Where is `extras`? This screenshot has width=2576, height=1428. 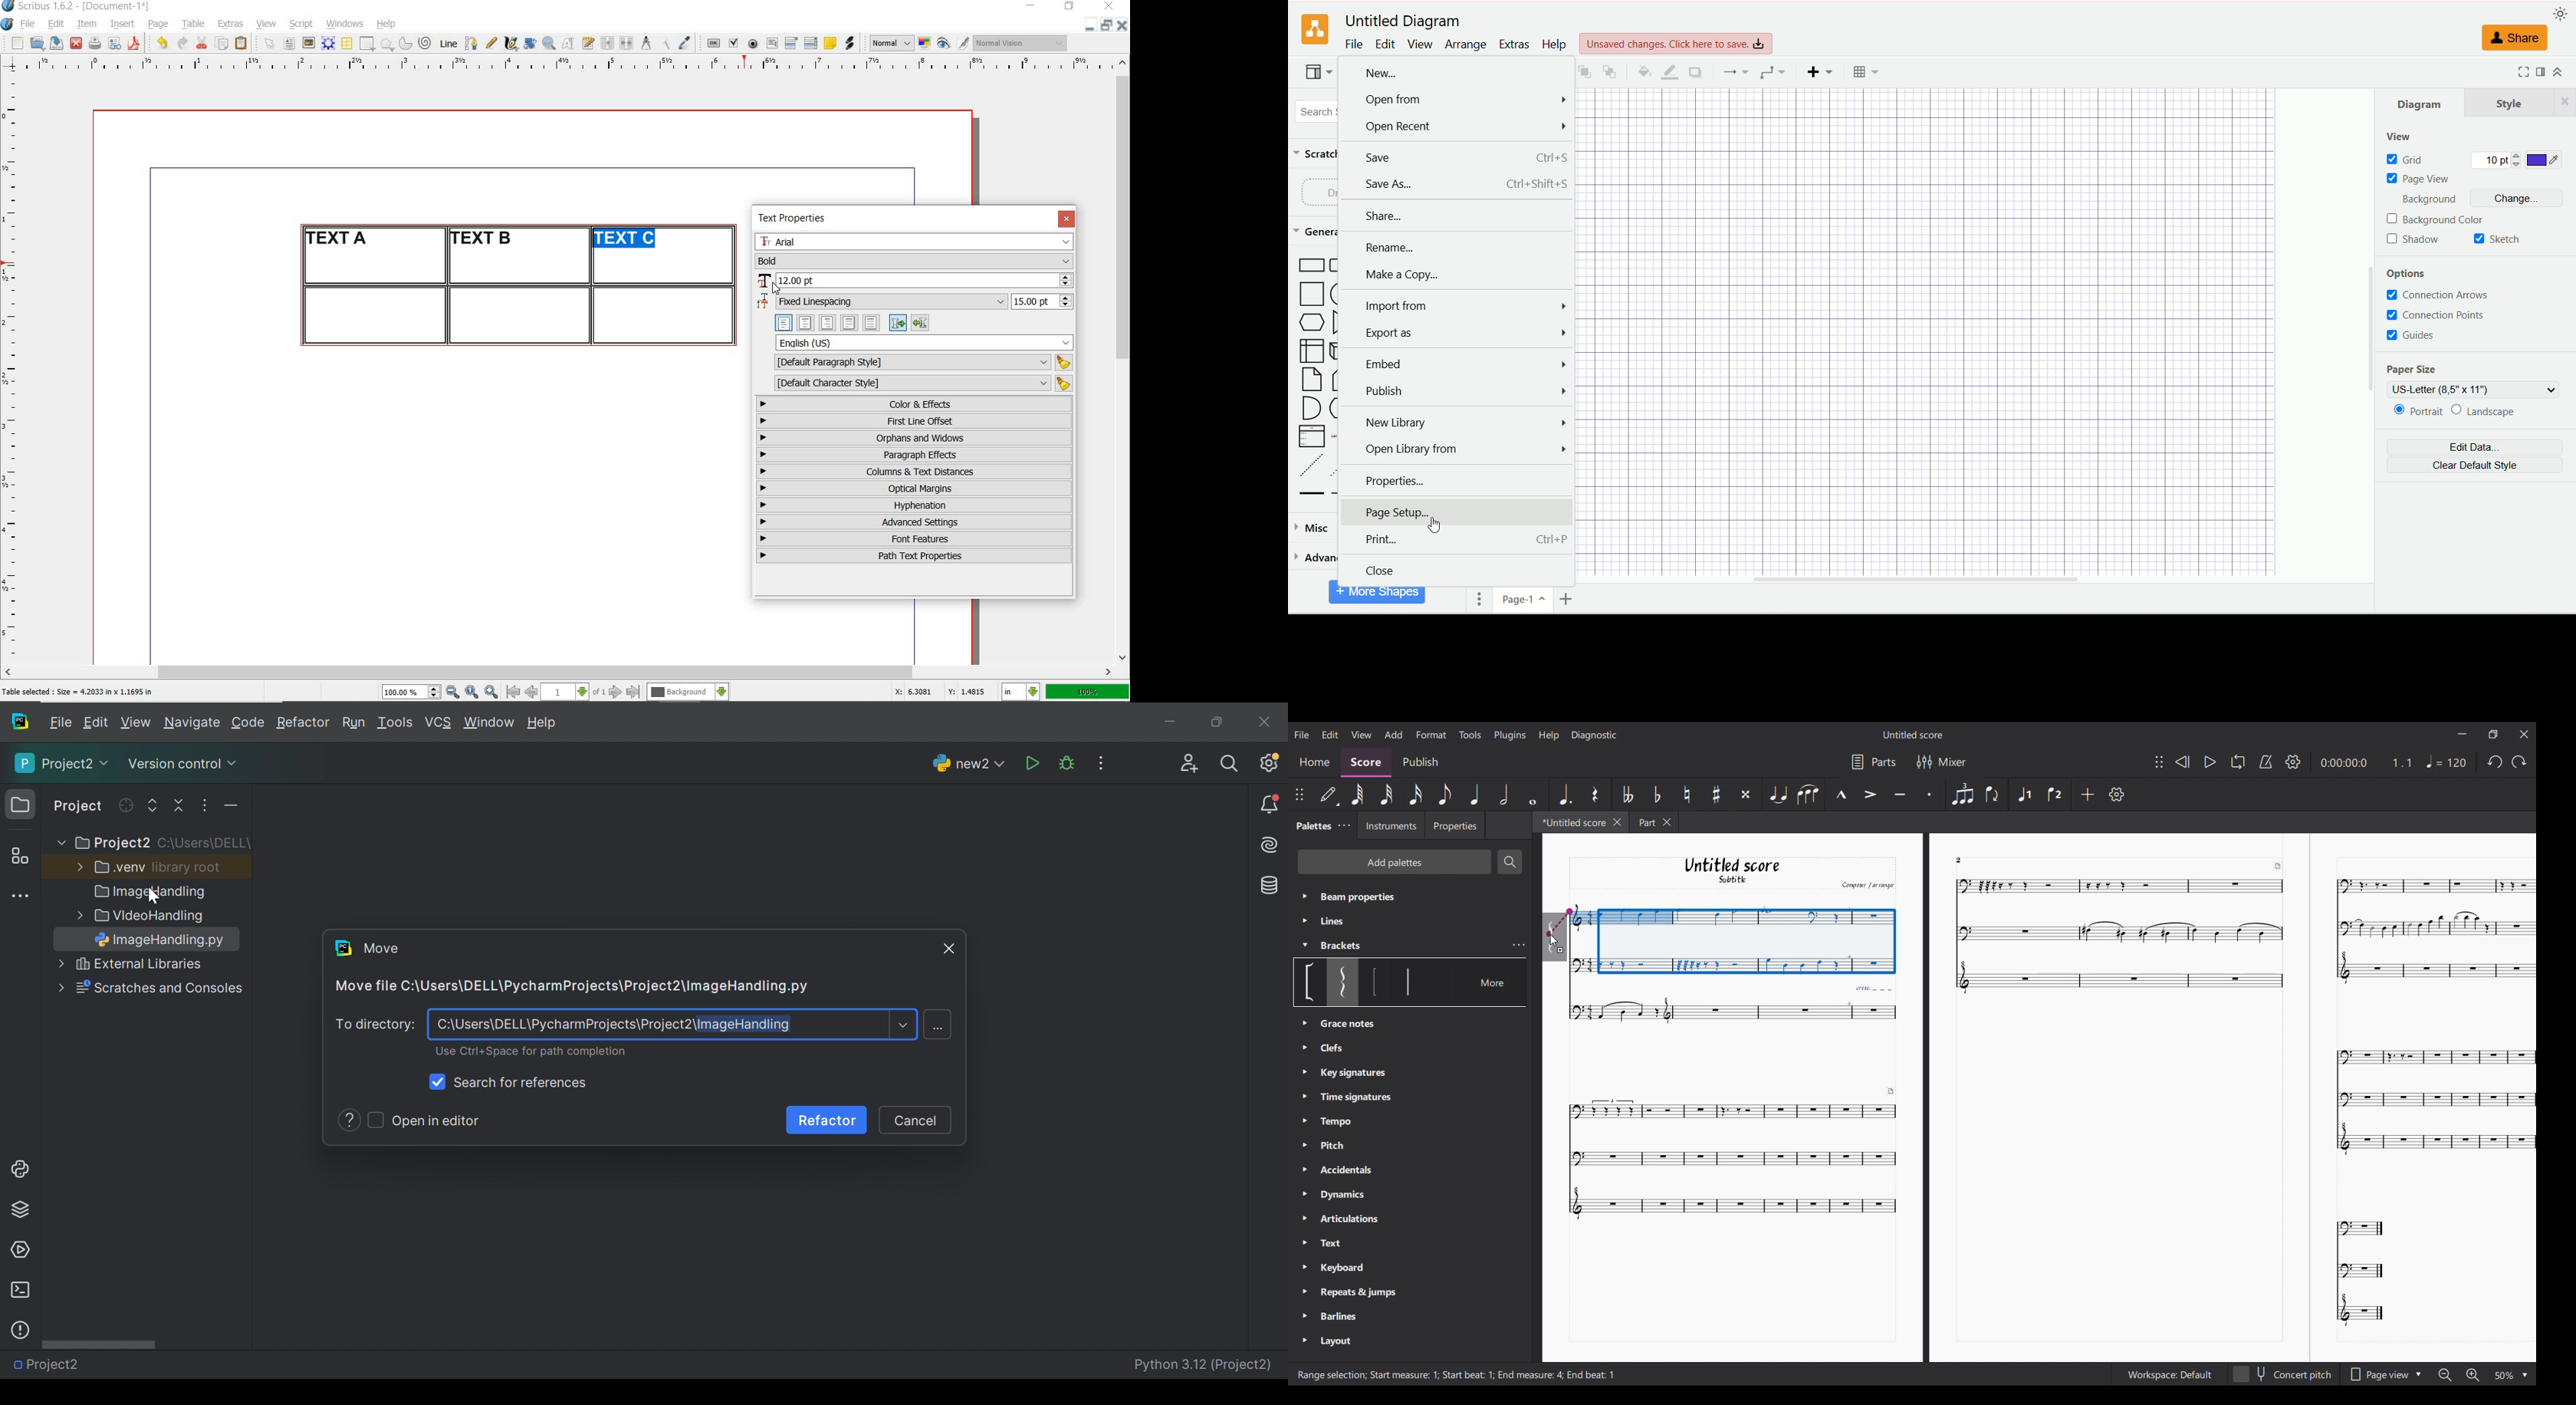
extras is located at coordinates (1515, 43).